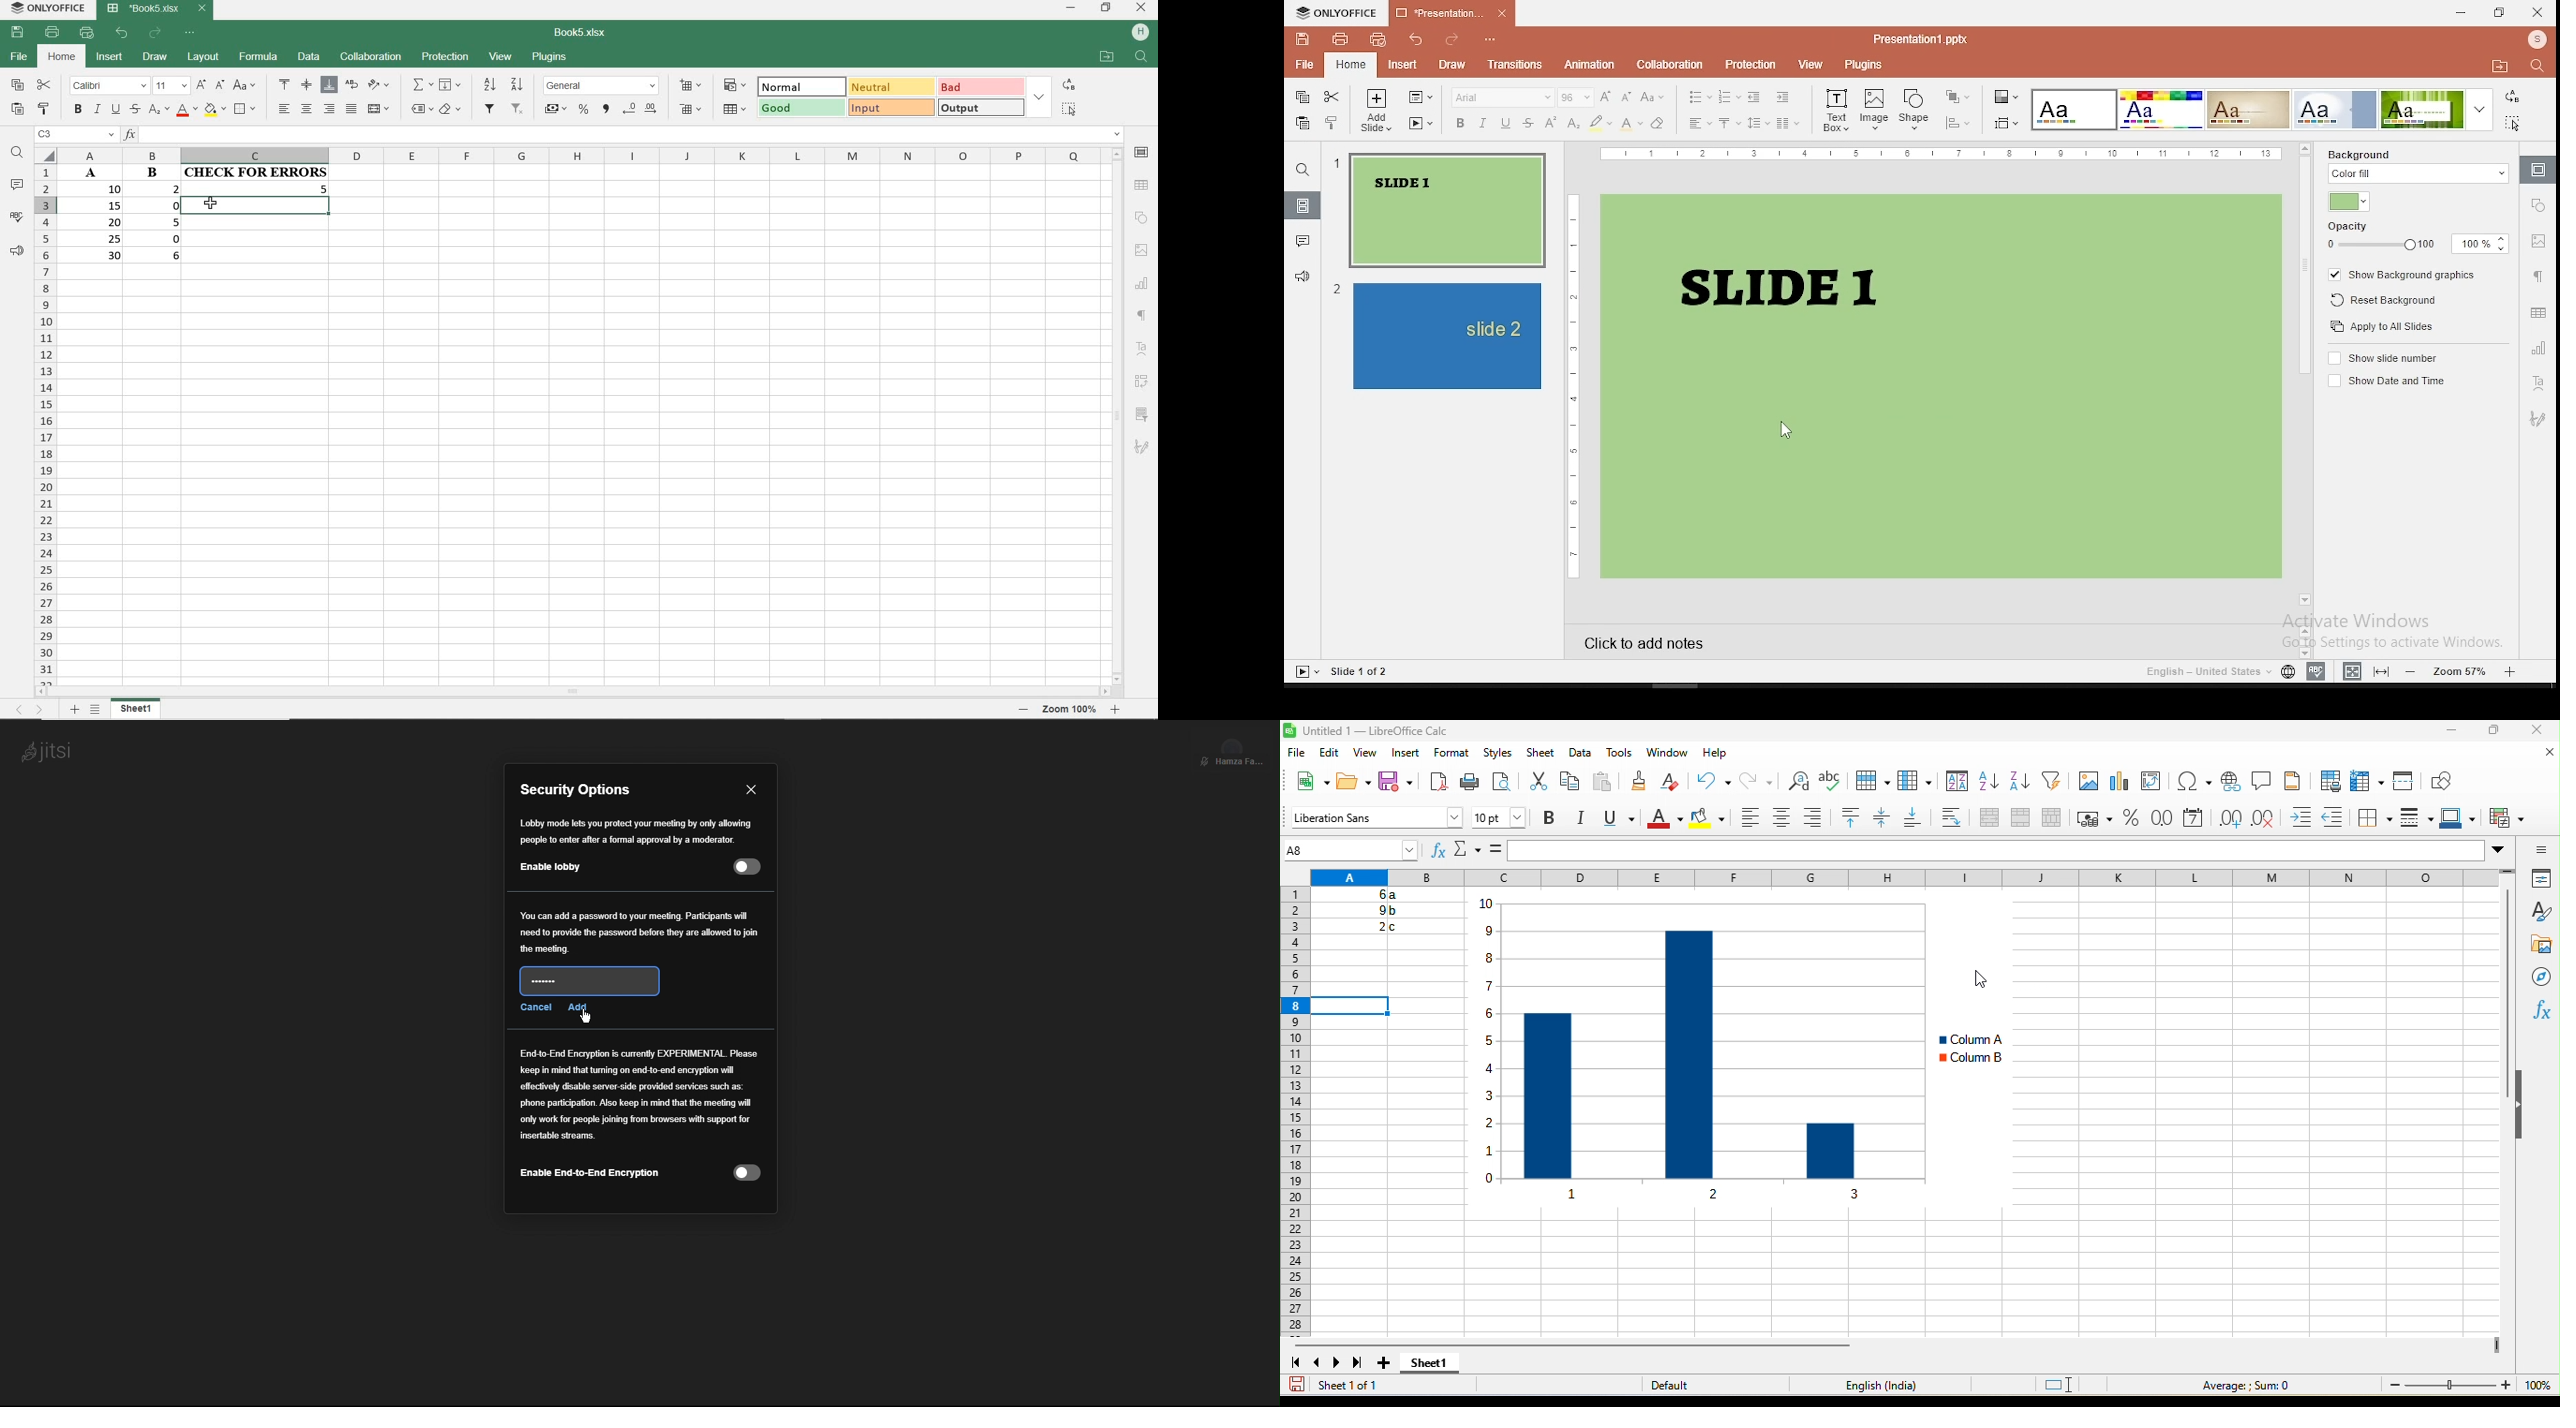  Describe the element at coordinates (1761, 785) in the screenshot. I see `redo` at that location.